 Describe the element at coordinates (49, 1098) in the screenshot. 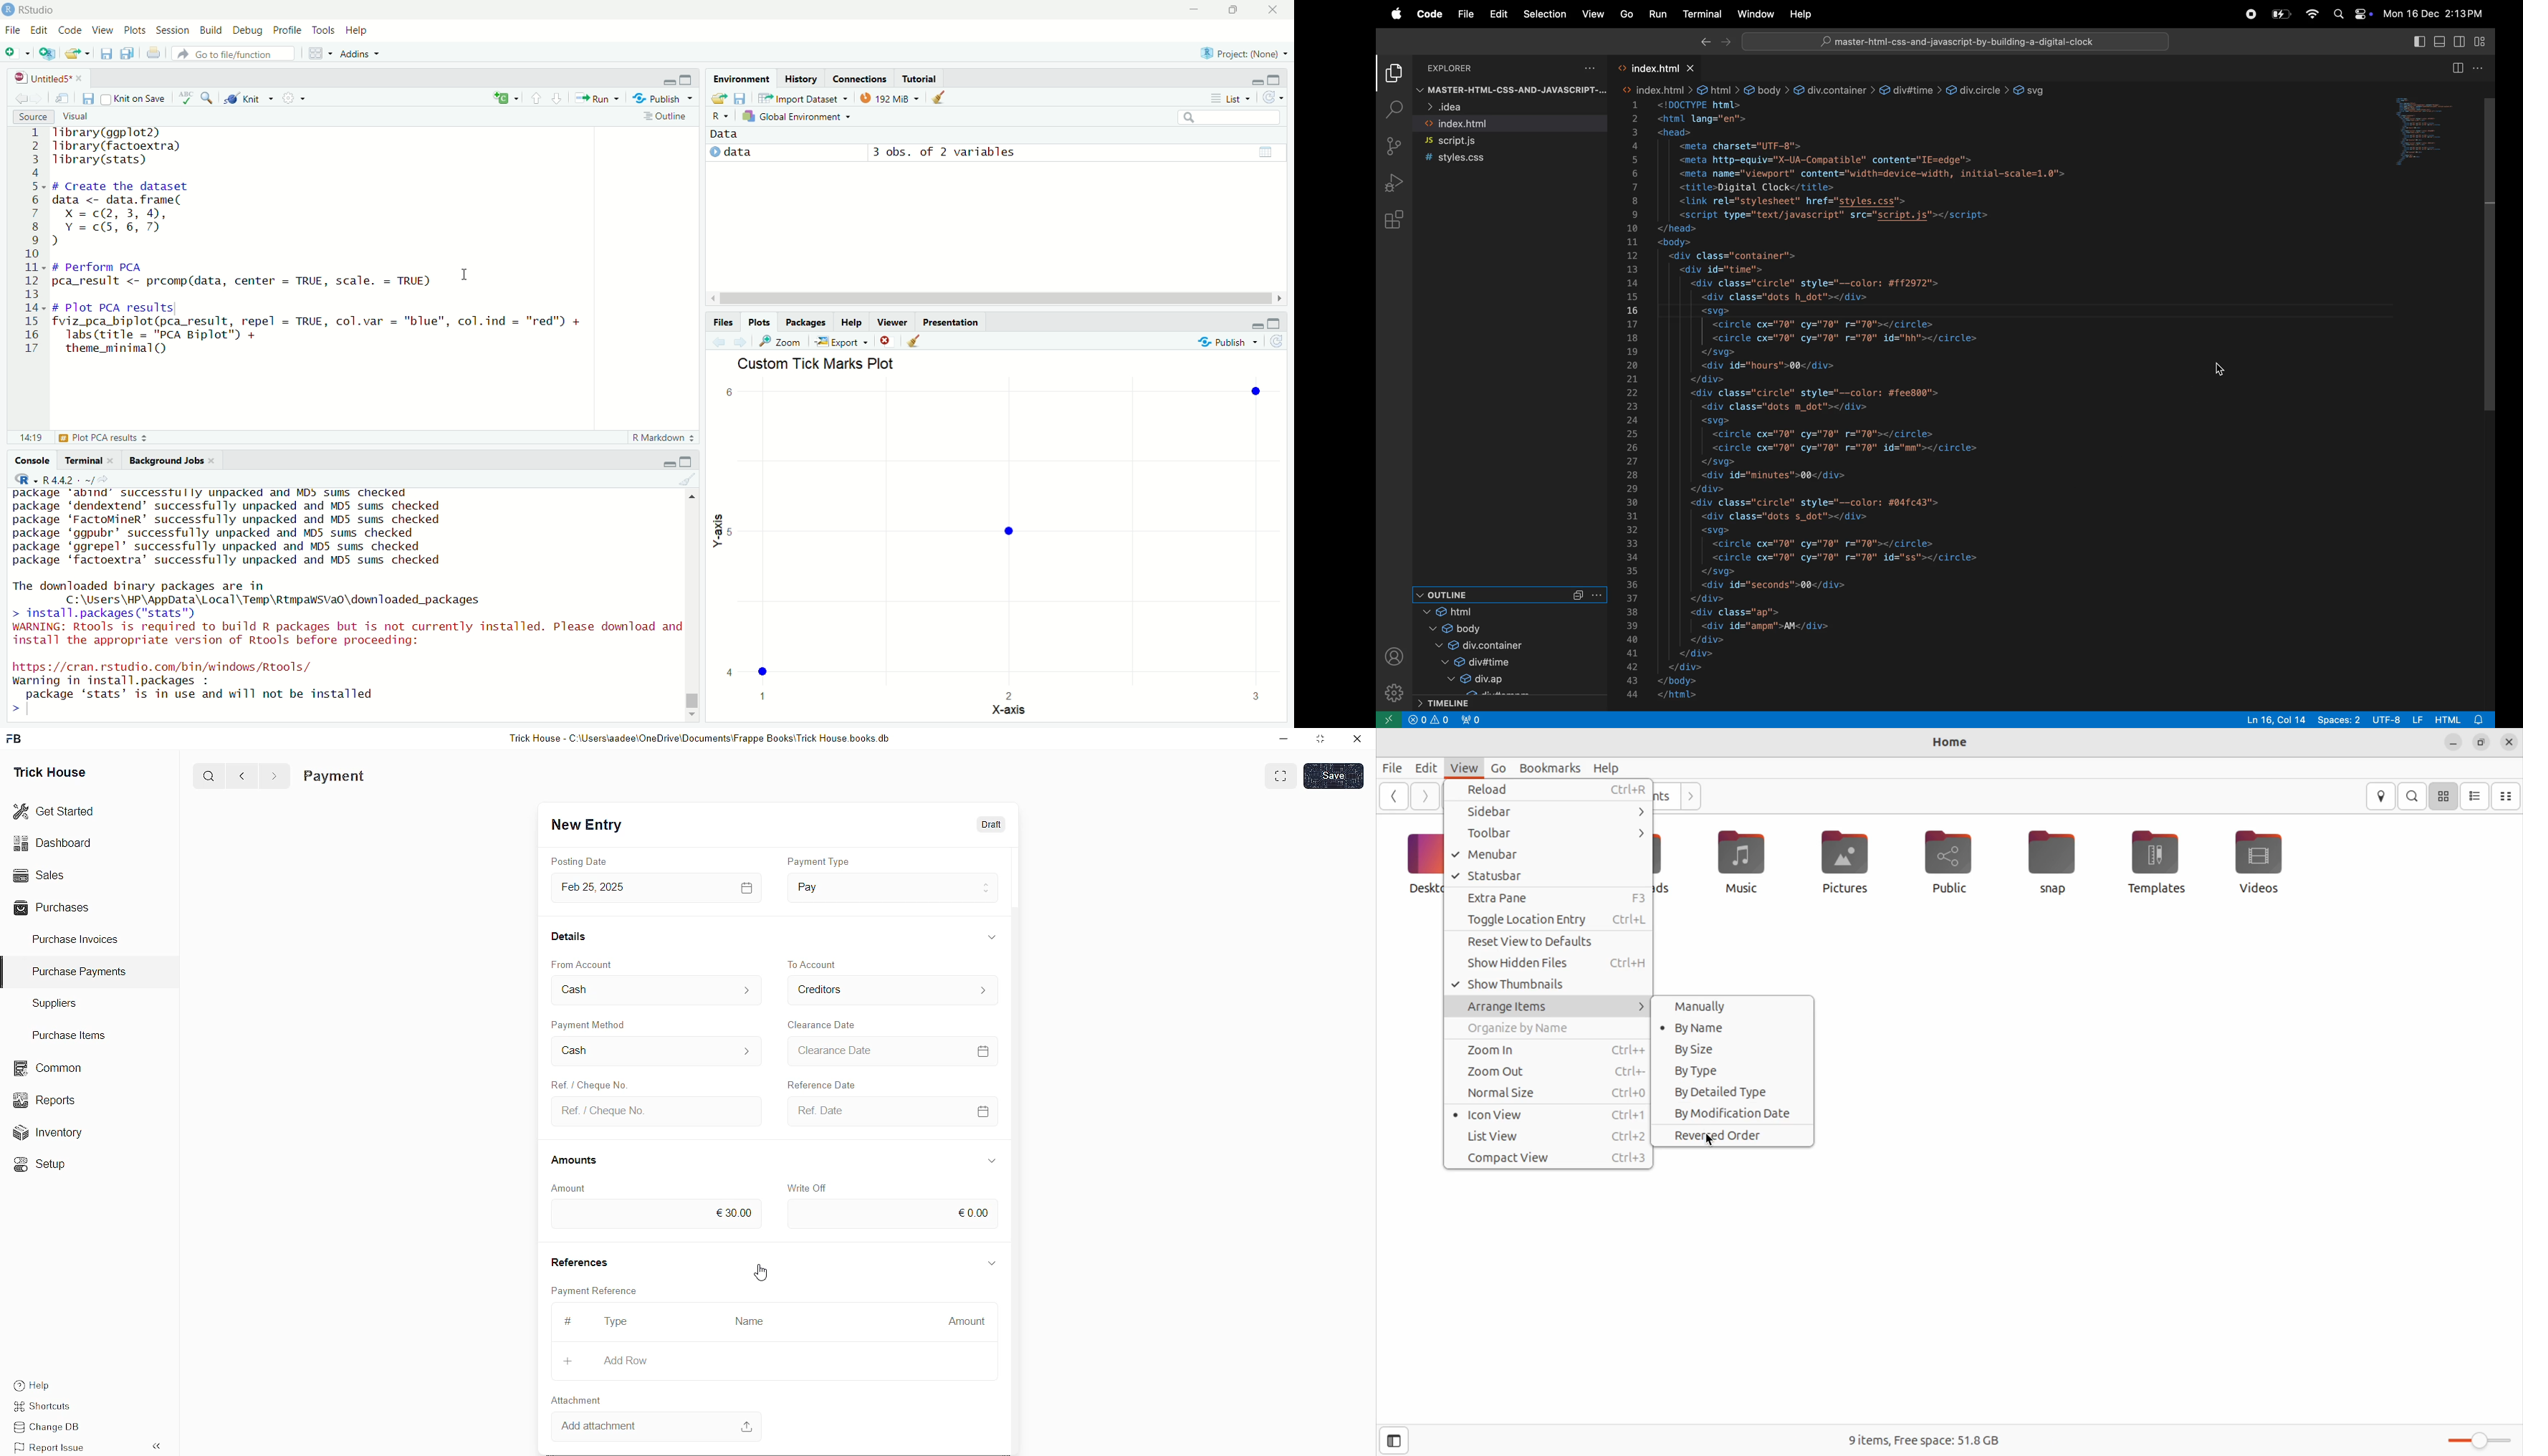

I see `Reports` at that location.